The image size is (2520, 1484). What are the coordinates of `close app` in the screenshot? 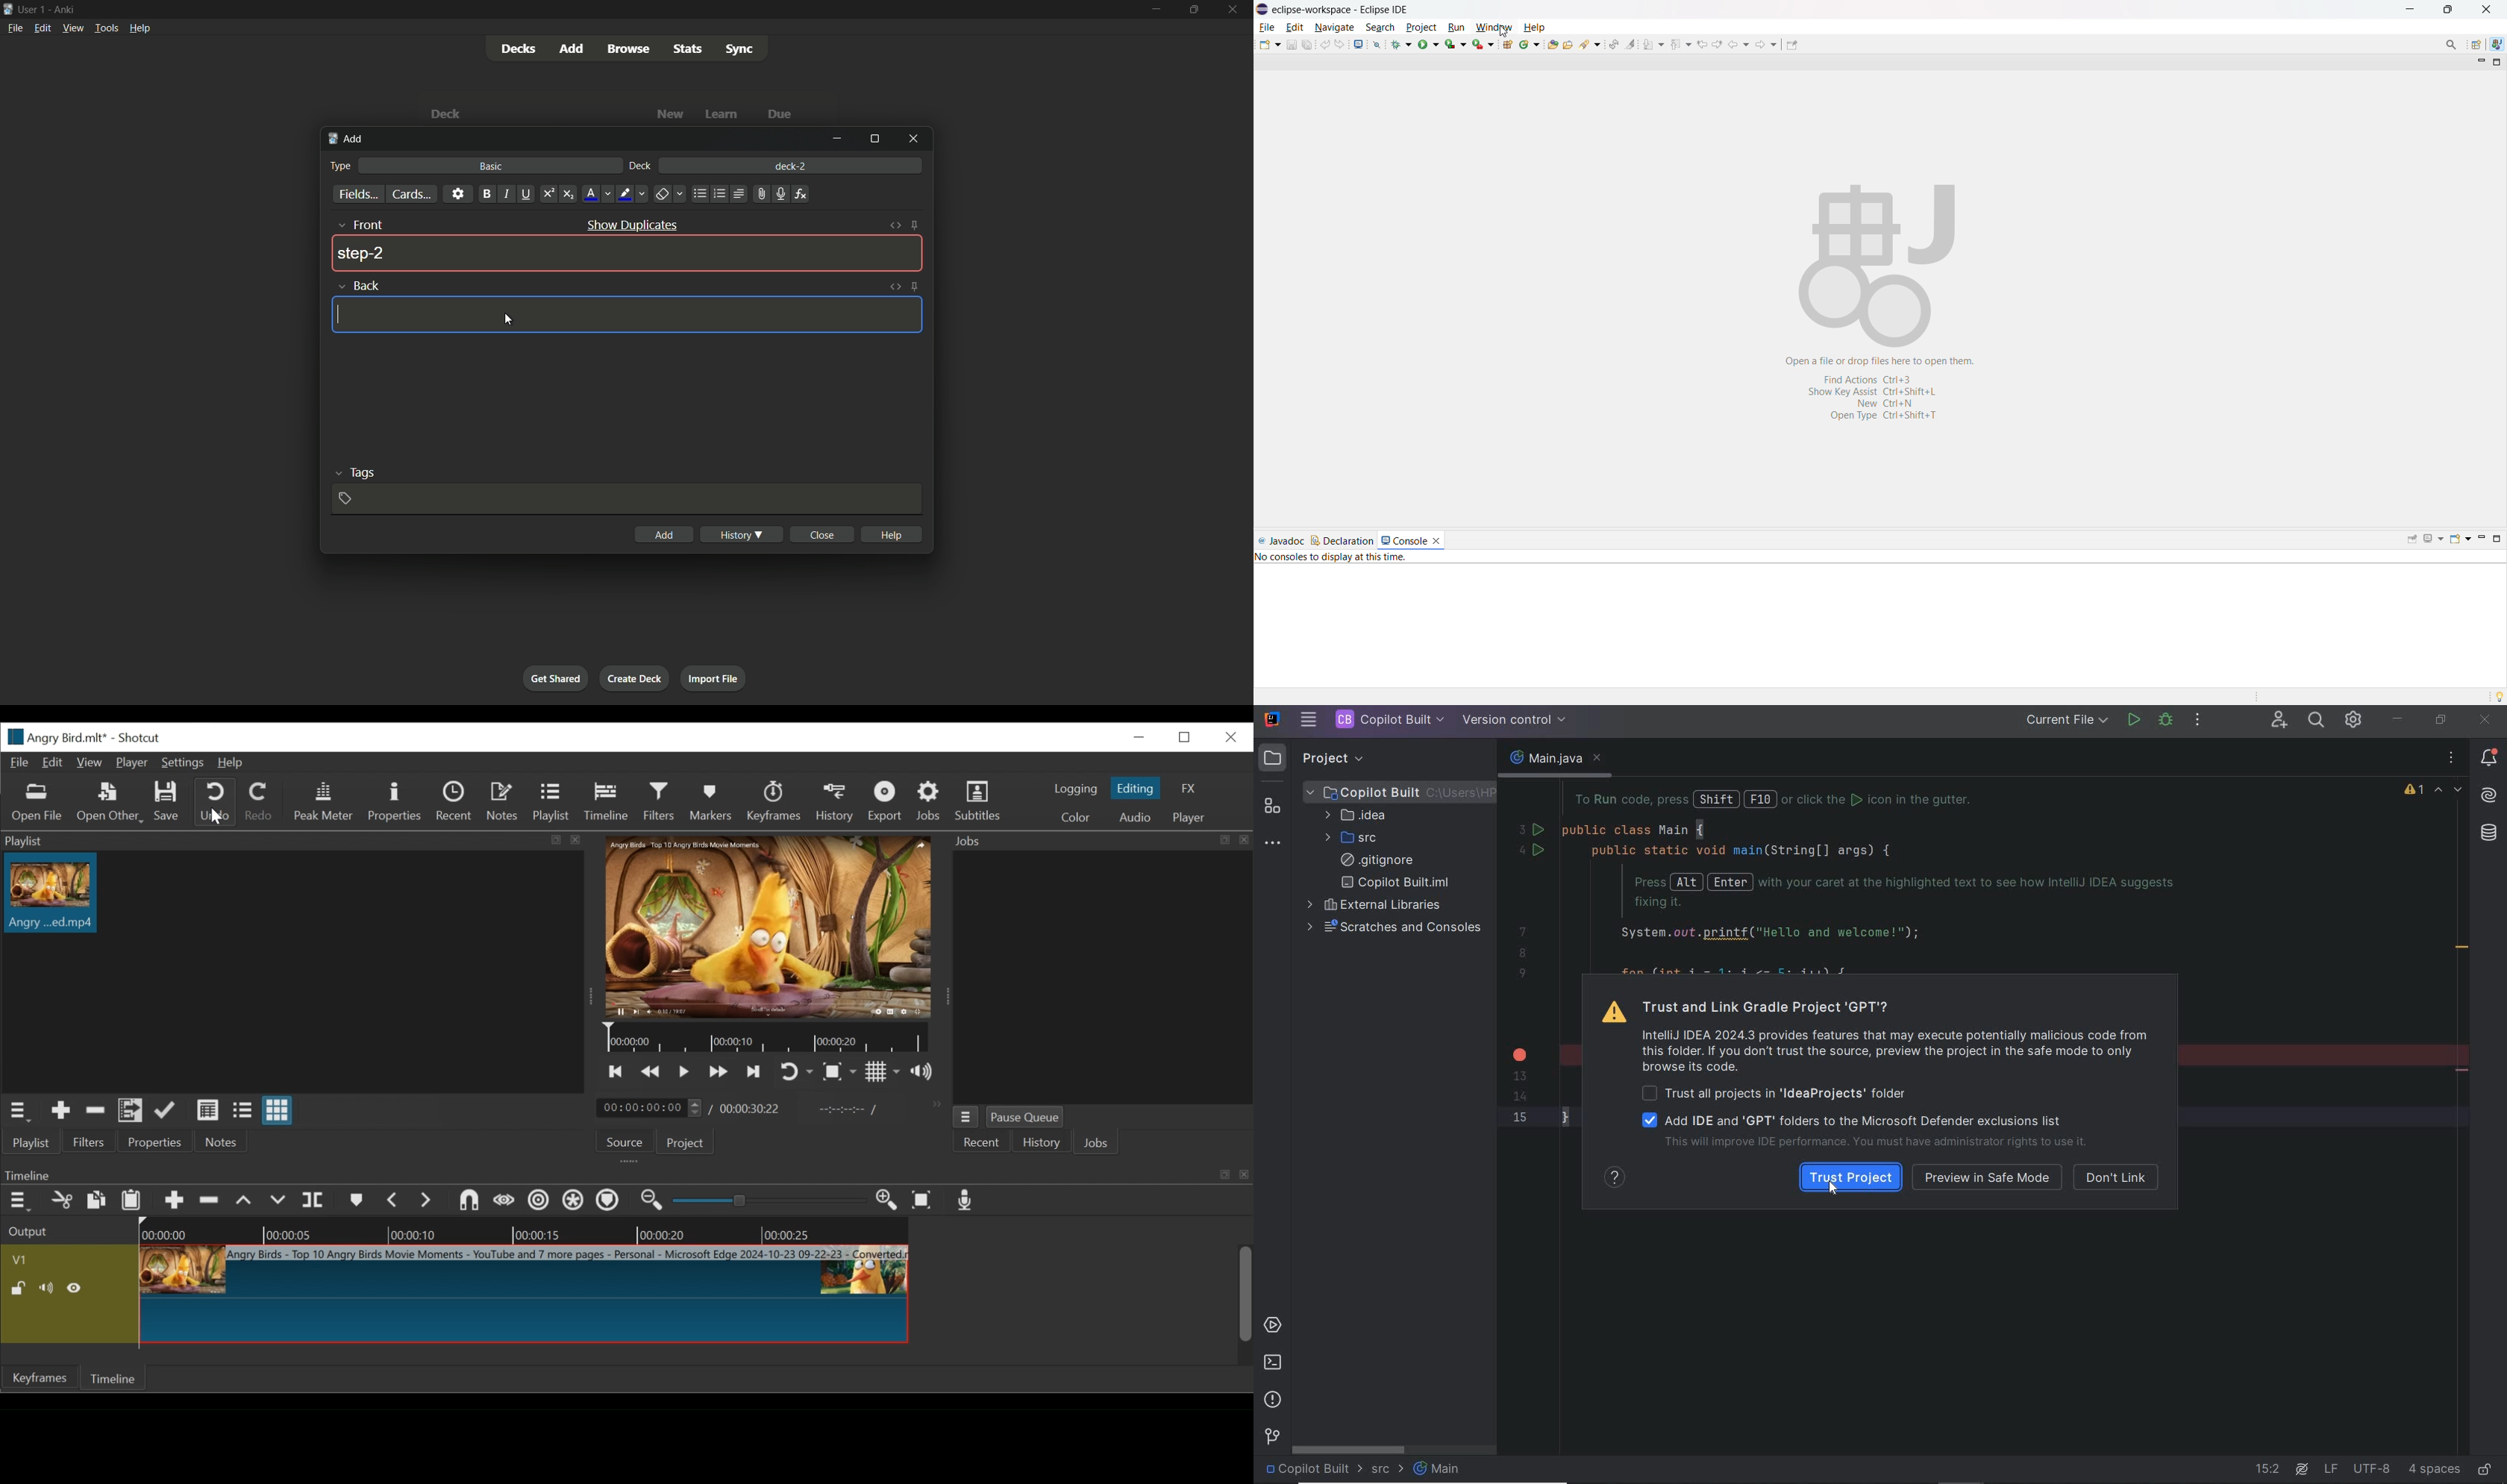 It's located at (1233, 9).